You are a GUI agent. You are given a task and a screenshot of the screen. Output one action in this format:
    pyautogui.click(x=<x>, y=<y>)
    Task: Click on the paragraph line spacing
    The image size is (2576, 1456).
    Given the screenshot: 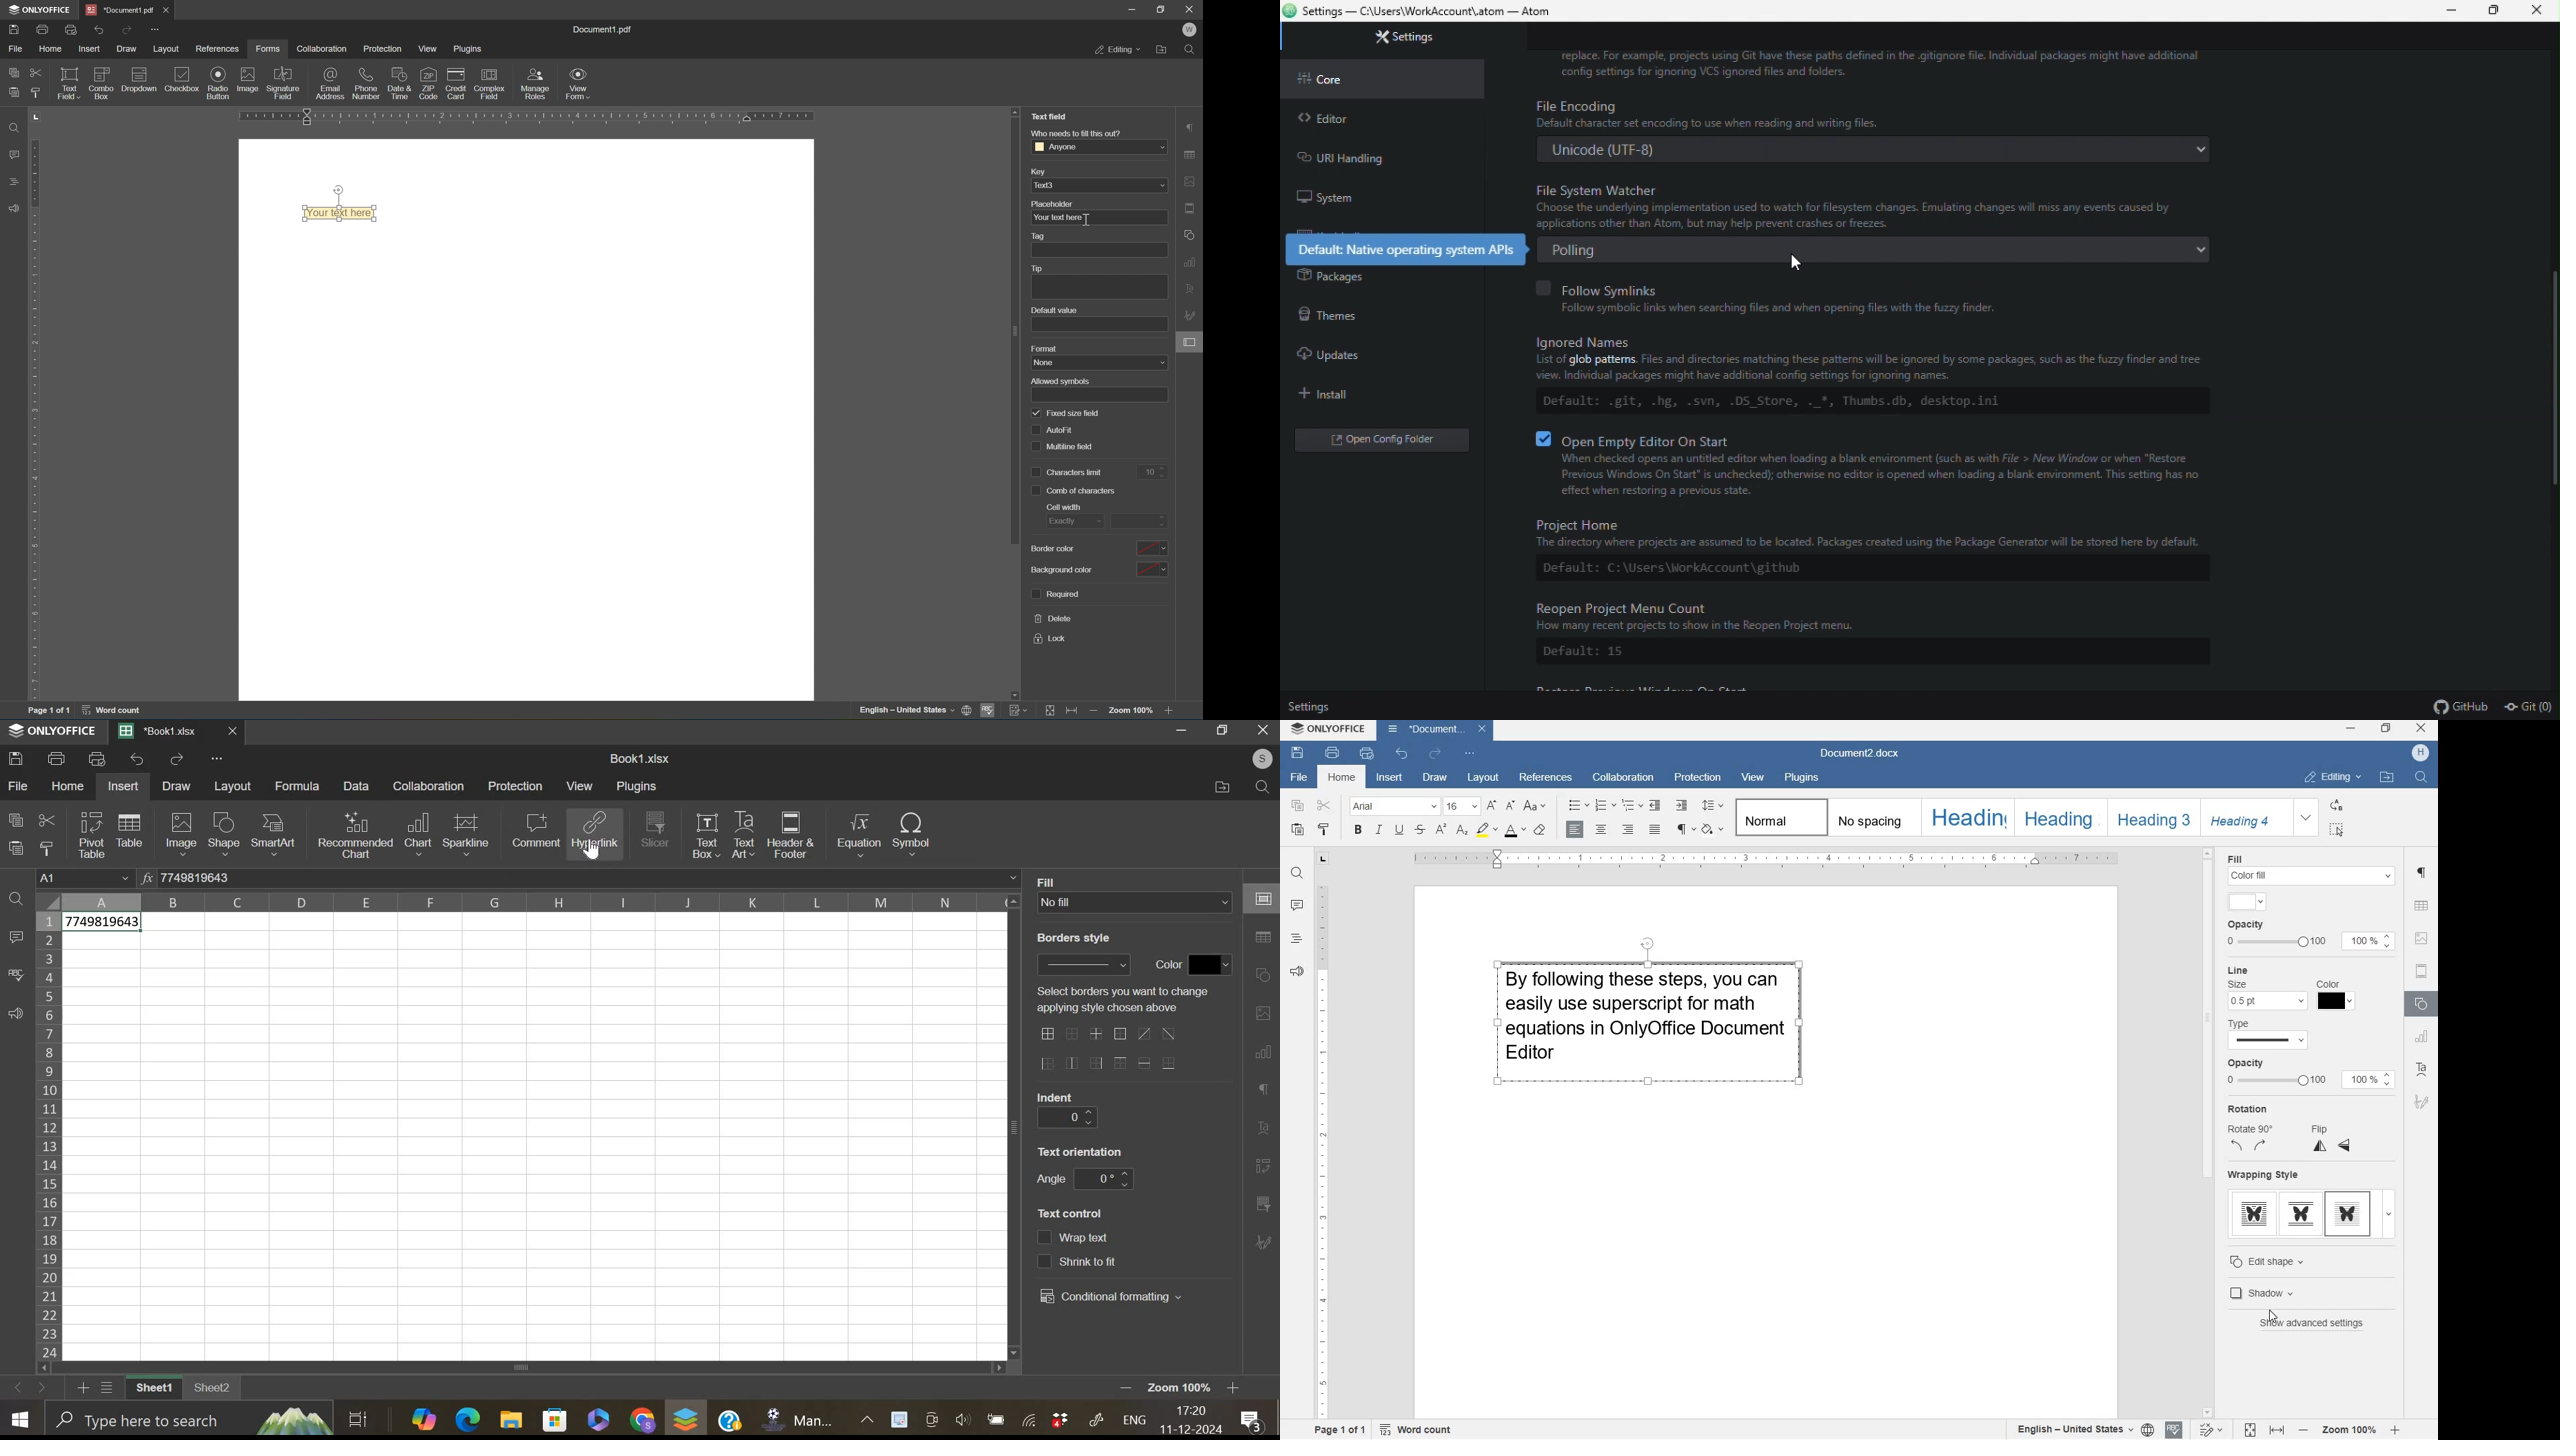 What is the action you would take?
    pyautogui.click(x=1714, y=804)
    